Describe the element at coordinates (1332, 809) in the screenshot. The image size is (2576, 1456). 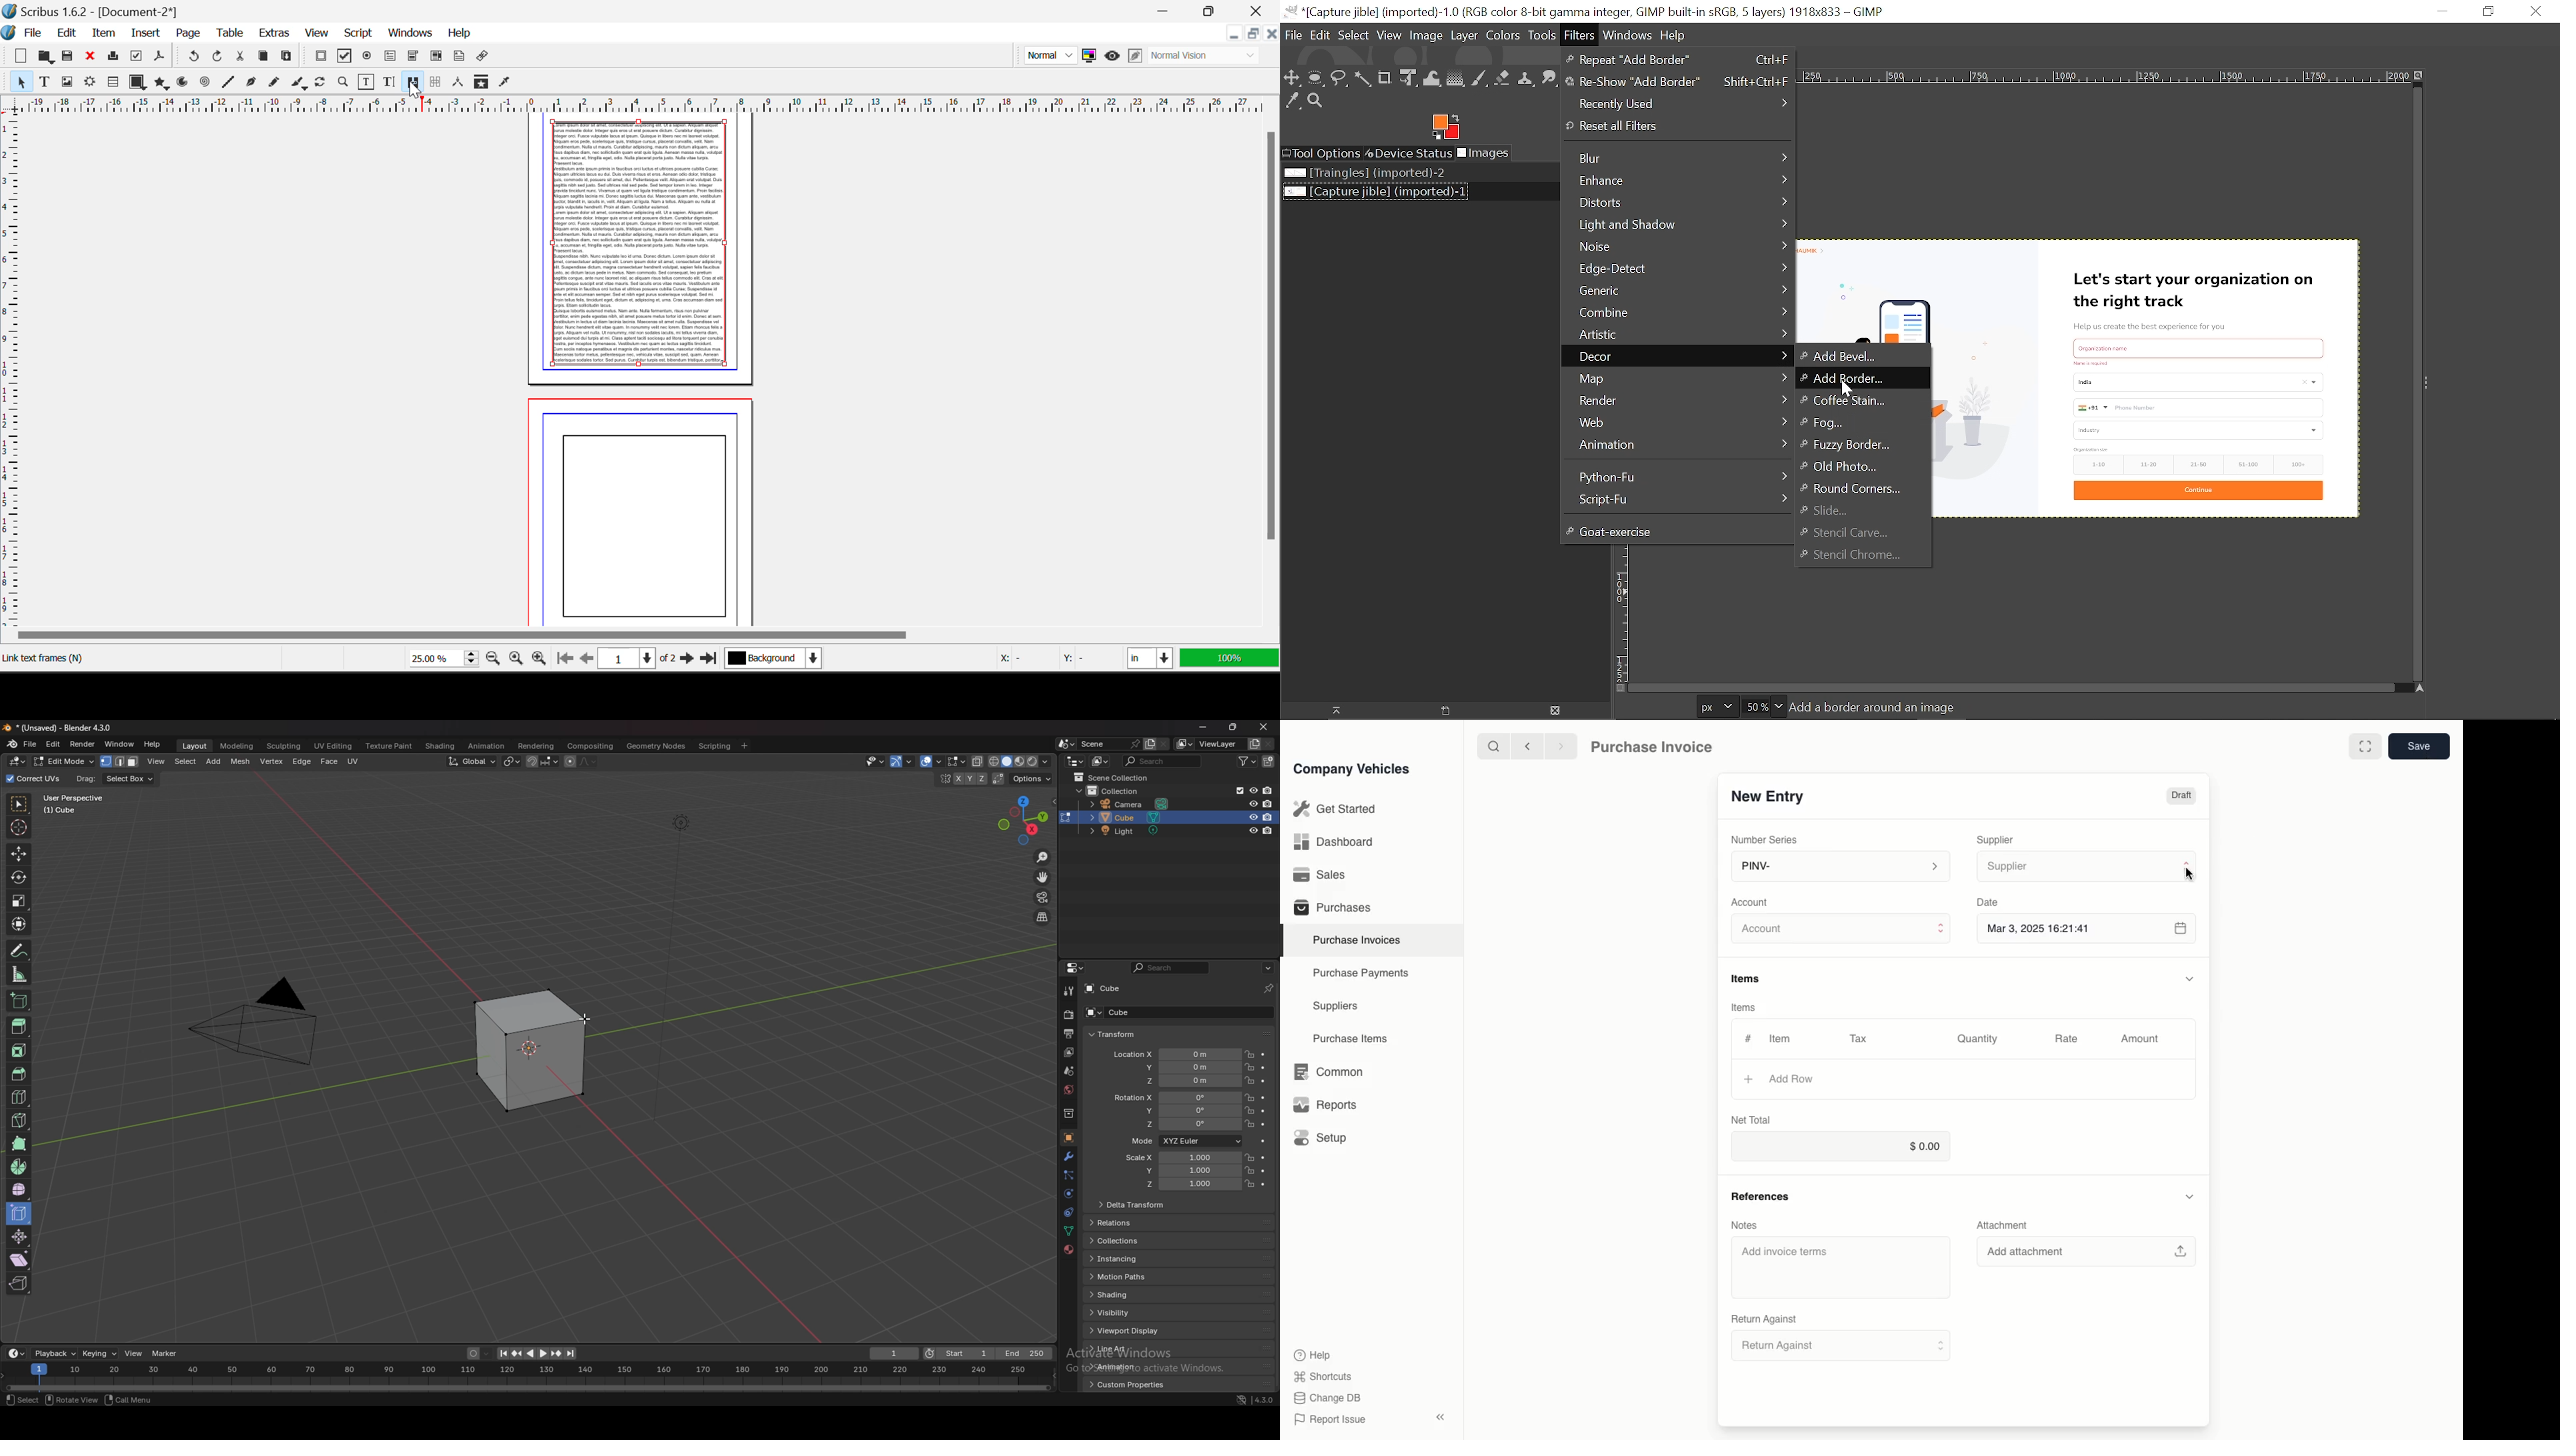
I see `Get Started` at that location.